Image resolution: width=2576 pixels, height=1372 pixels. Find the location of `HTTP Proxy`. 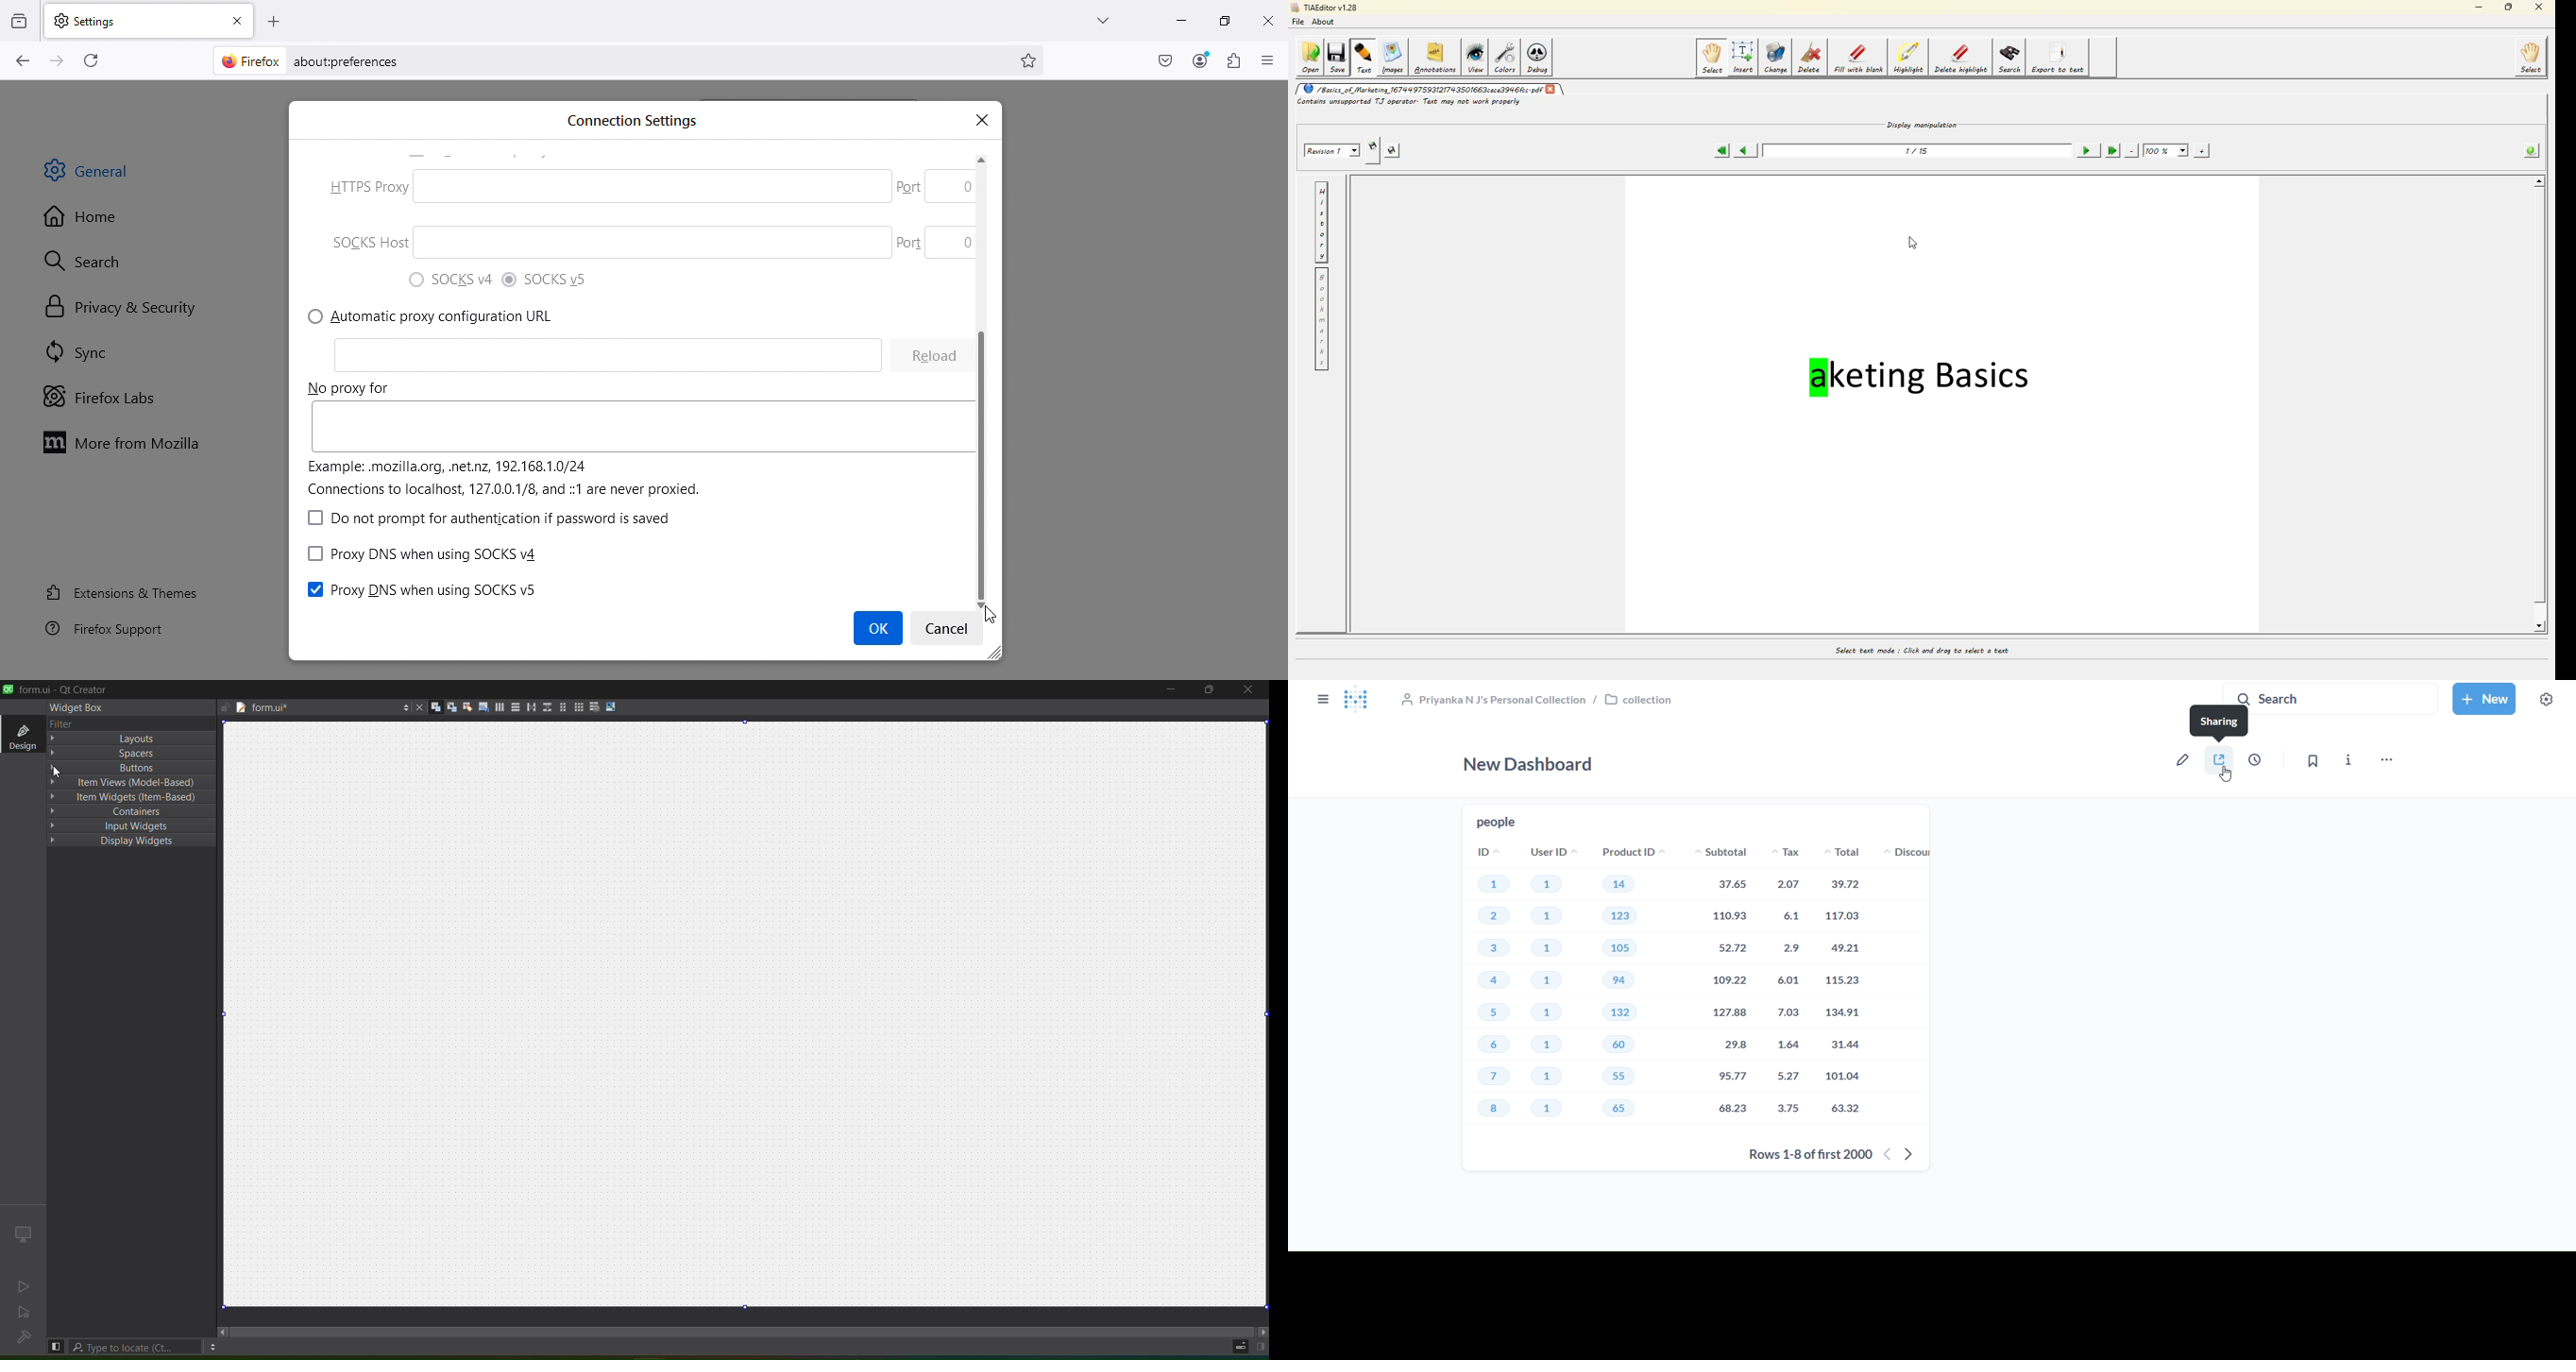

HTTP Proxy is located at coordinates (602, 355).